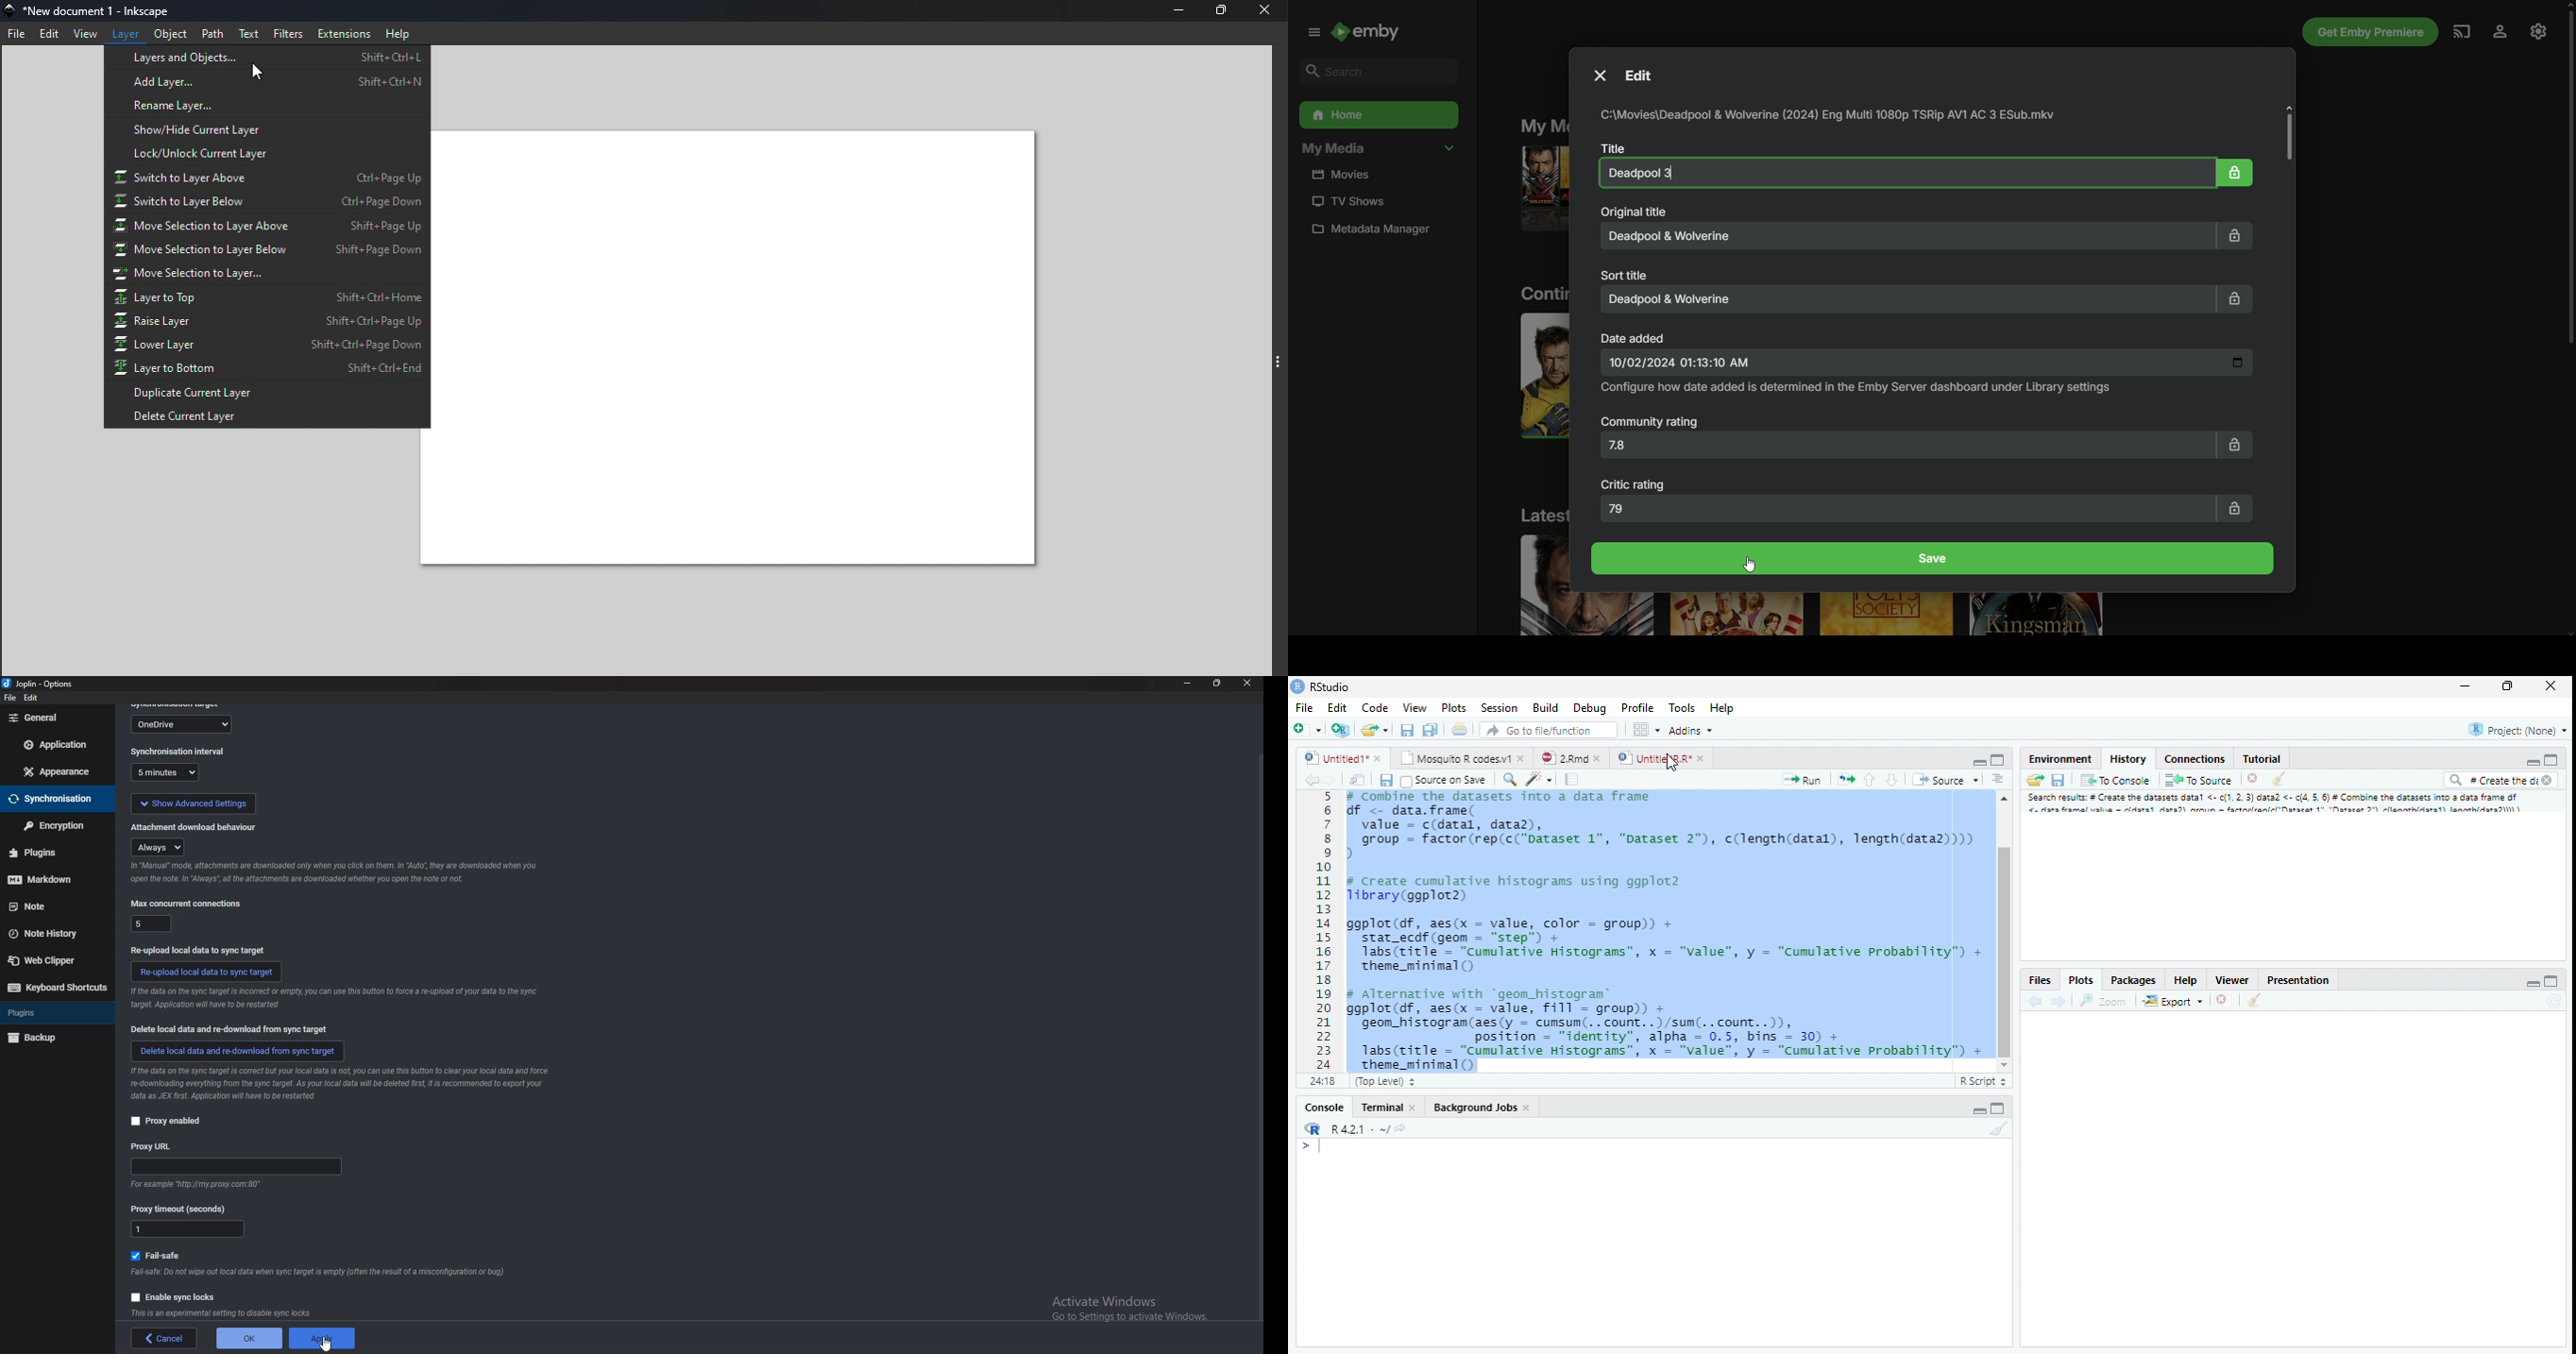 Image resolution: width=2576 pixels, height=1372 pixels. What do you see at coordinates (2185, 979) in the screenshot?
I see `Help` at bounding box center [2185, 979].